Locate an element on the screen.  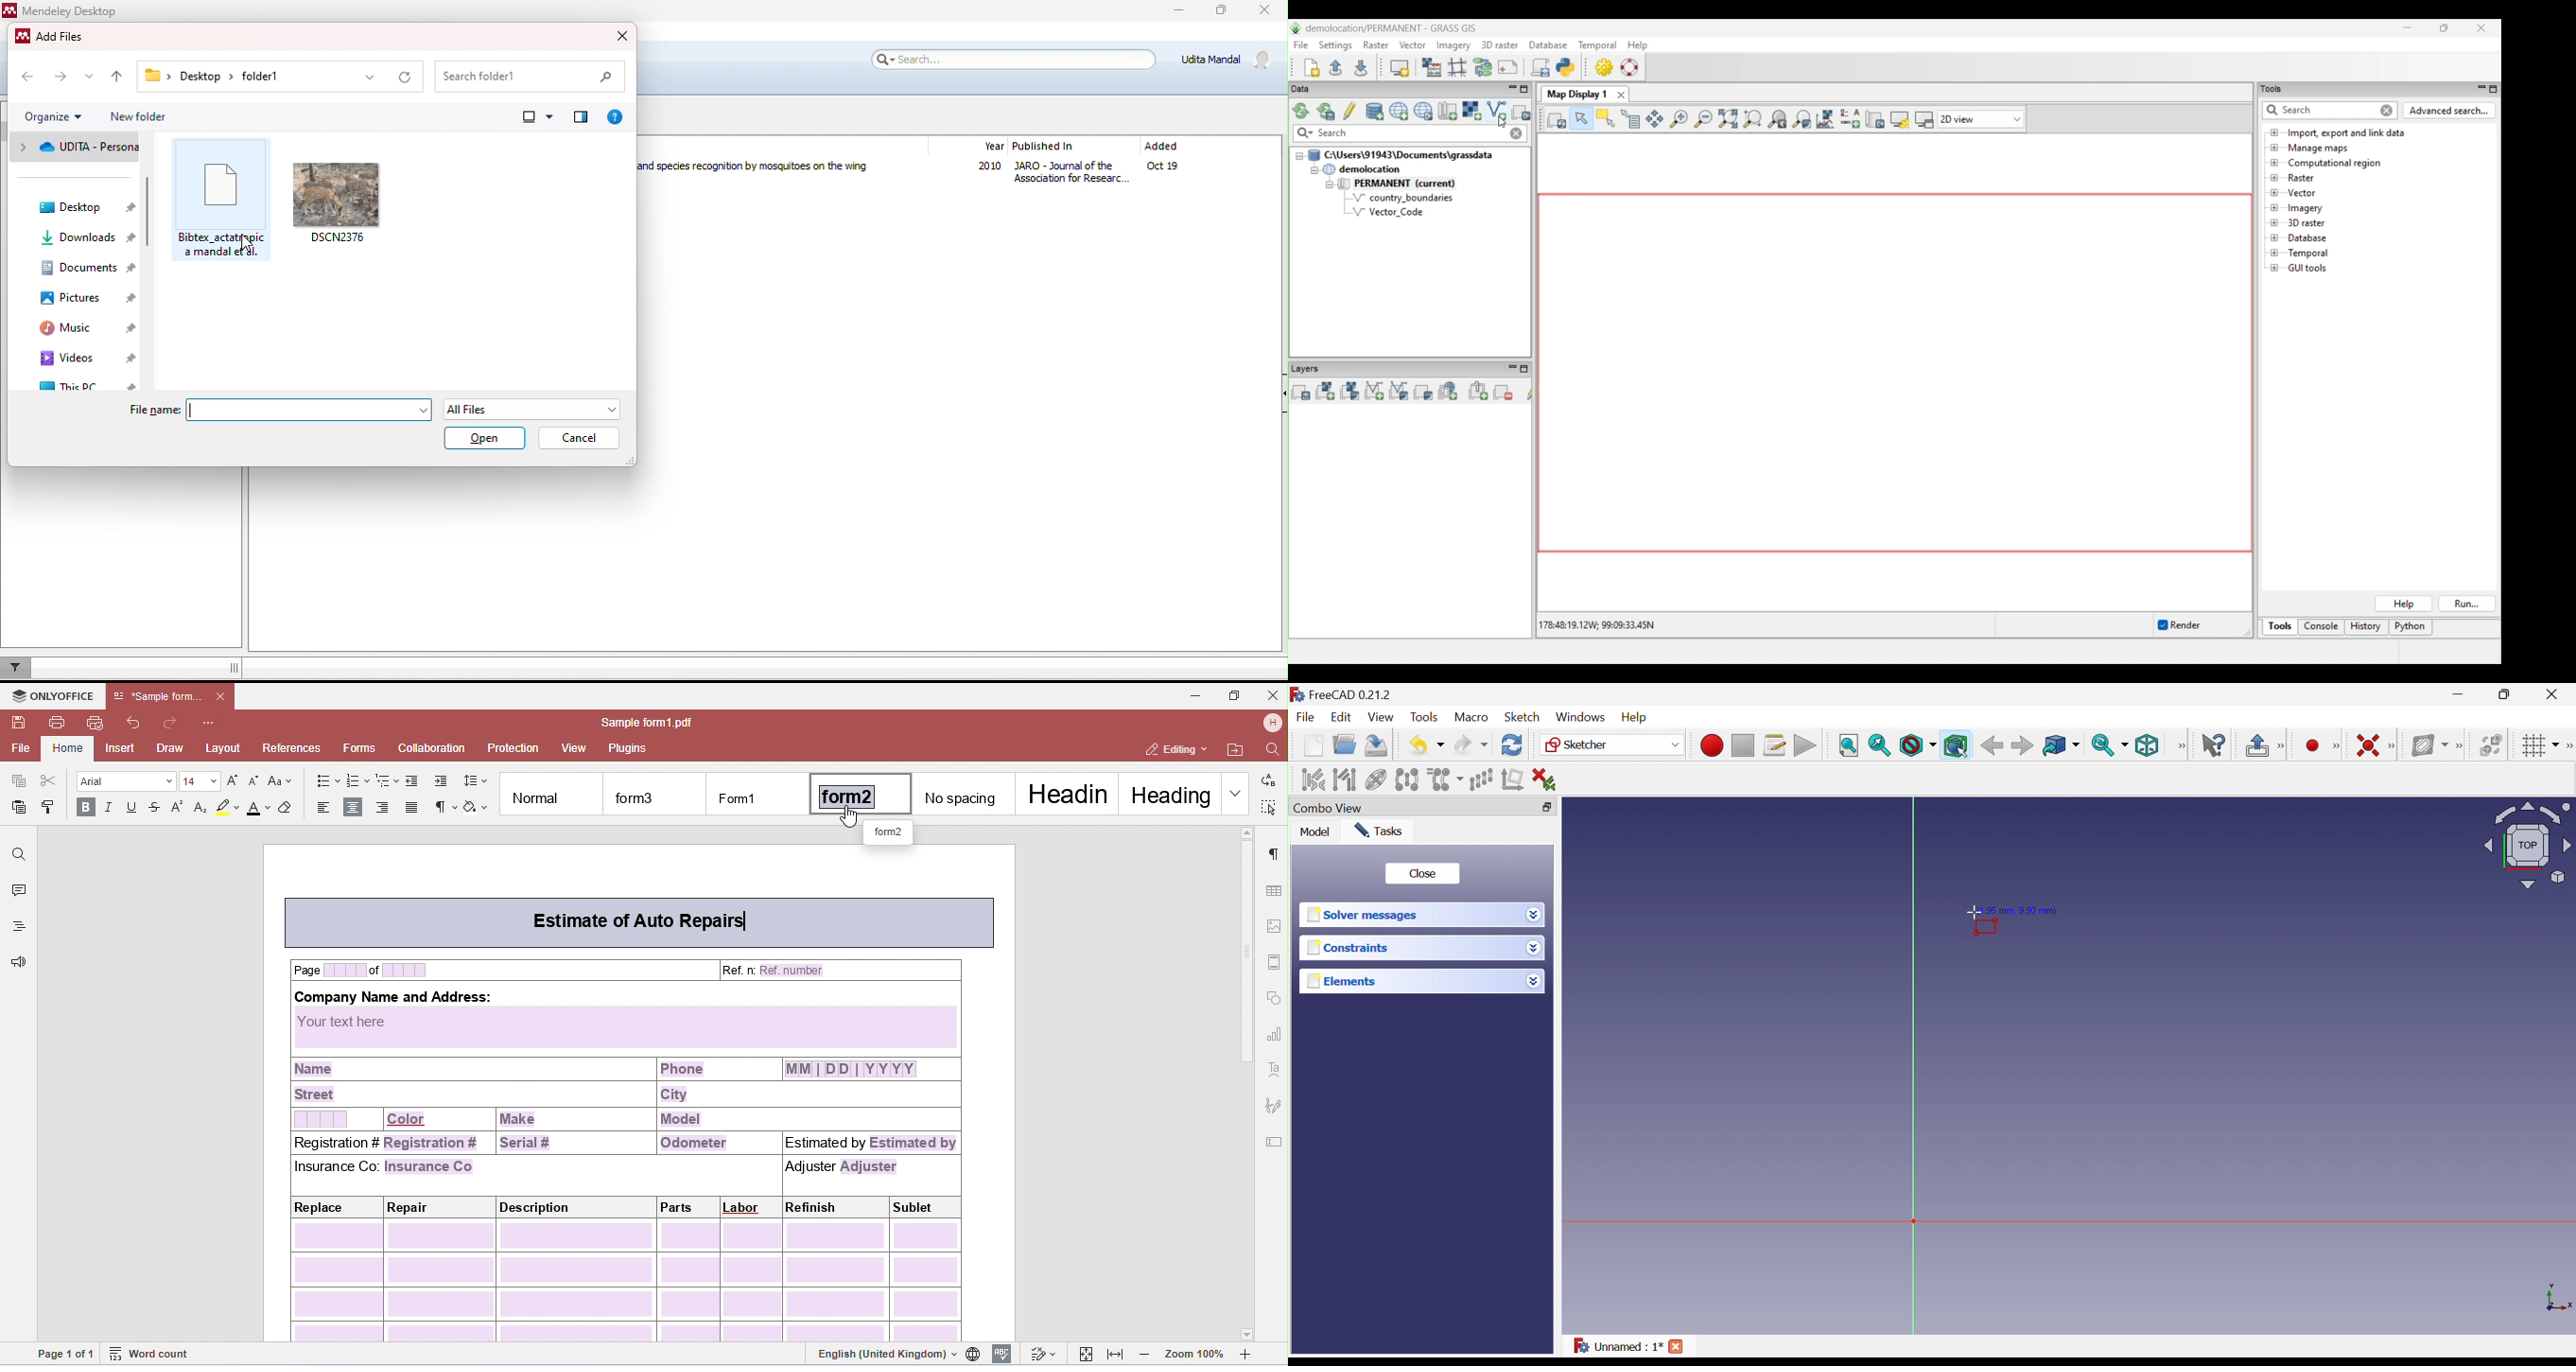
Folder is located at coordinates (153, 75).